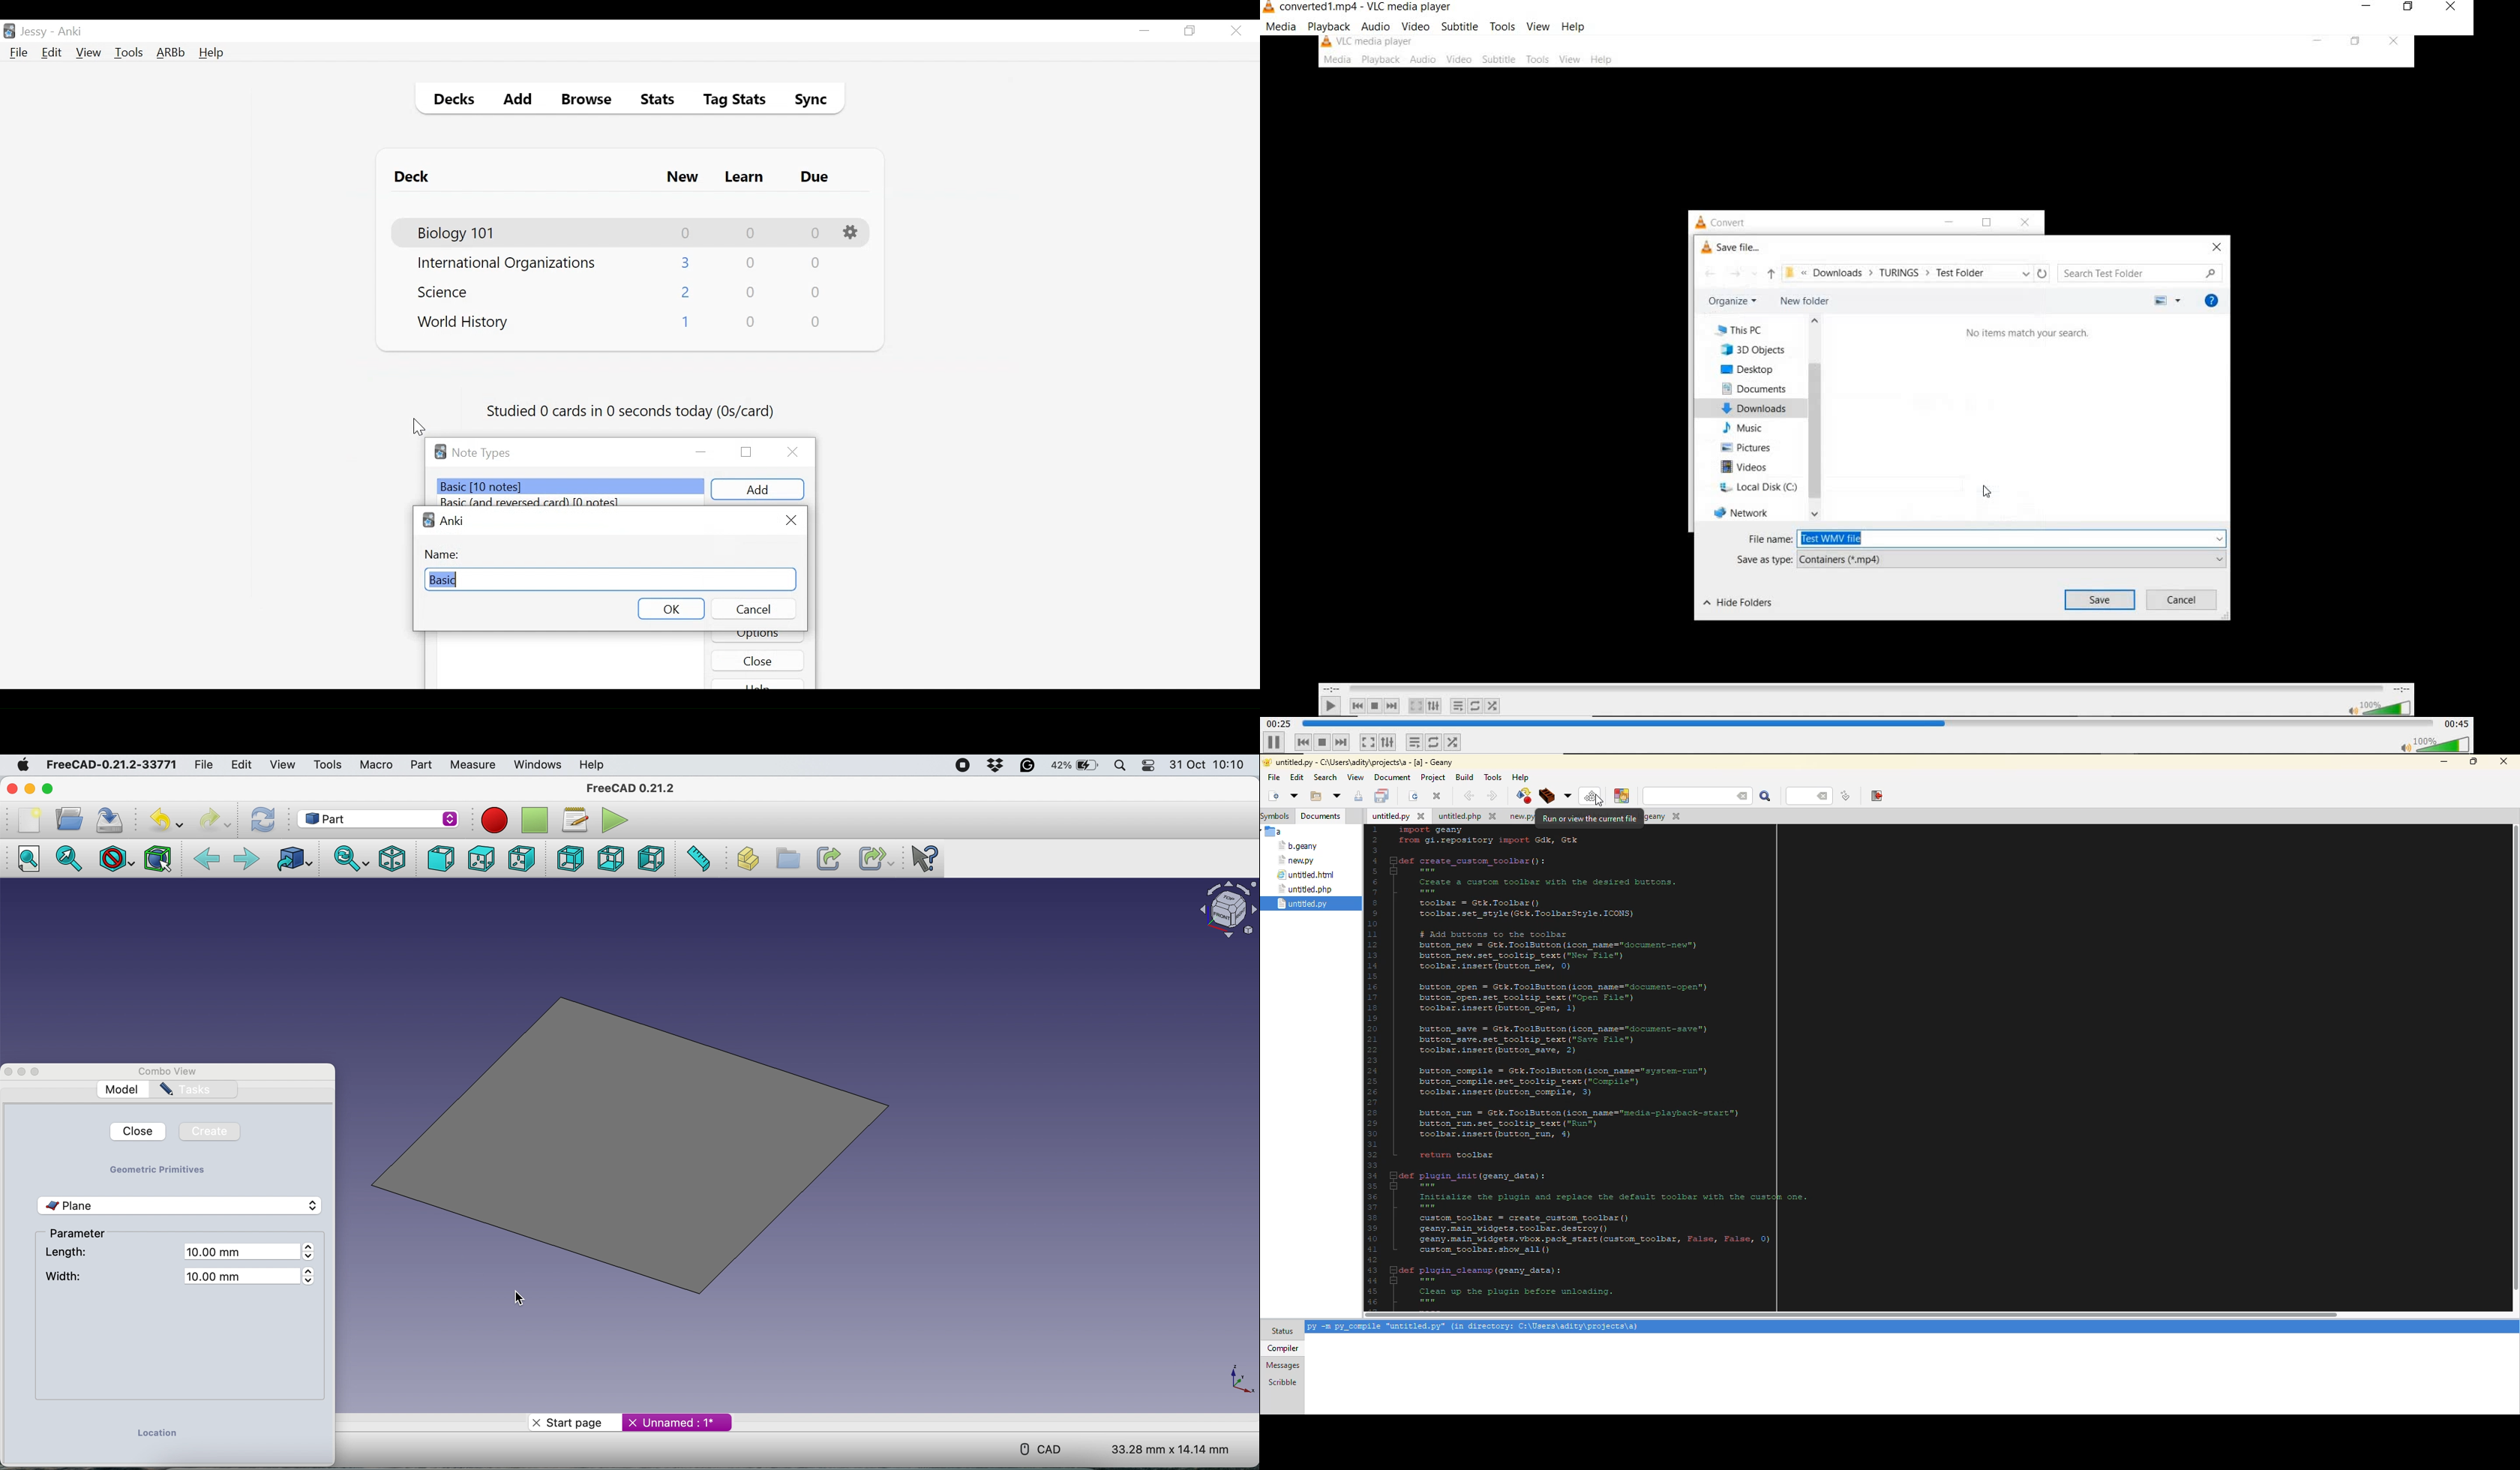 Image resolution: width=2520 pixels, height=1484 pixels. Describe the element at coordinates (1415, 27) in the screenshot. I see `video` at that location.